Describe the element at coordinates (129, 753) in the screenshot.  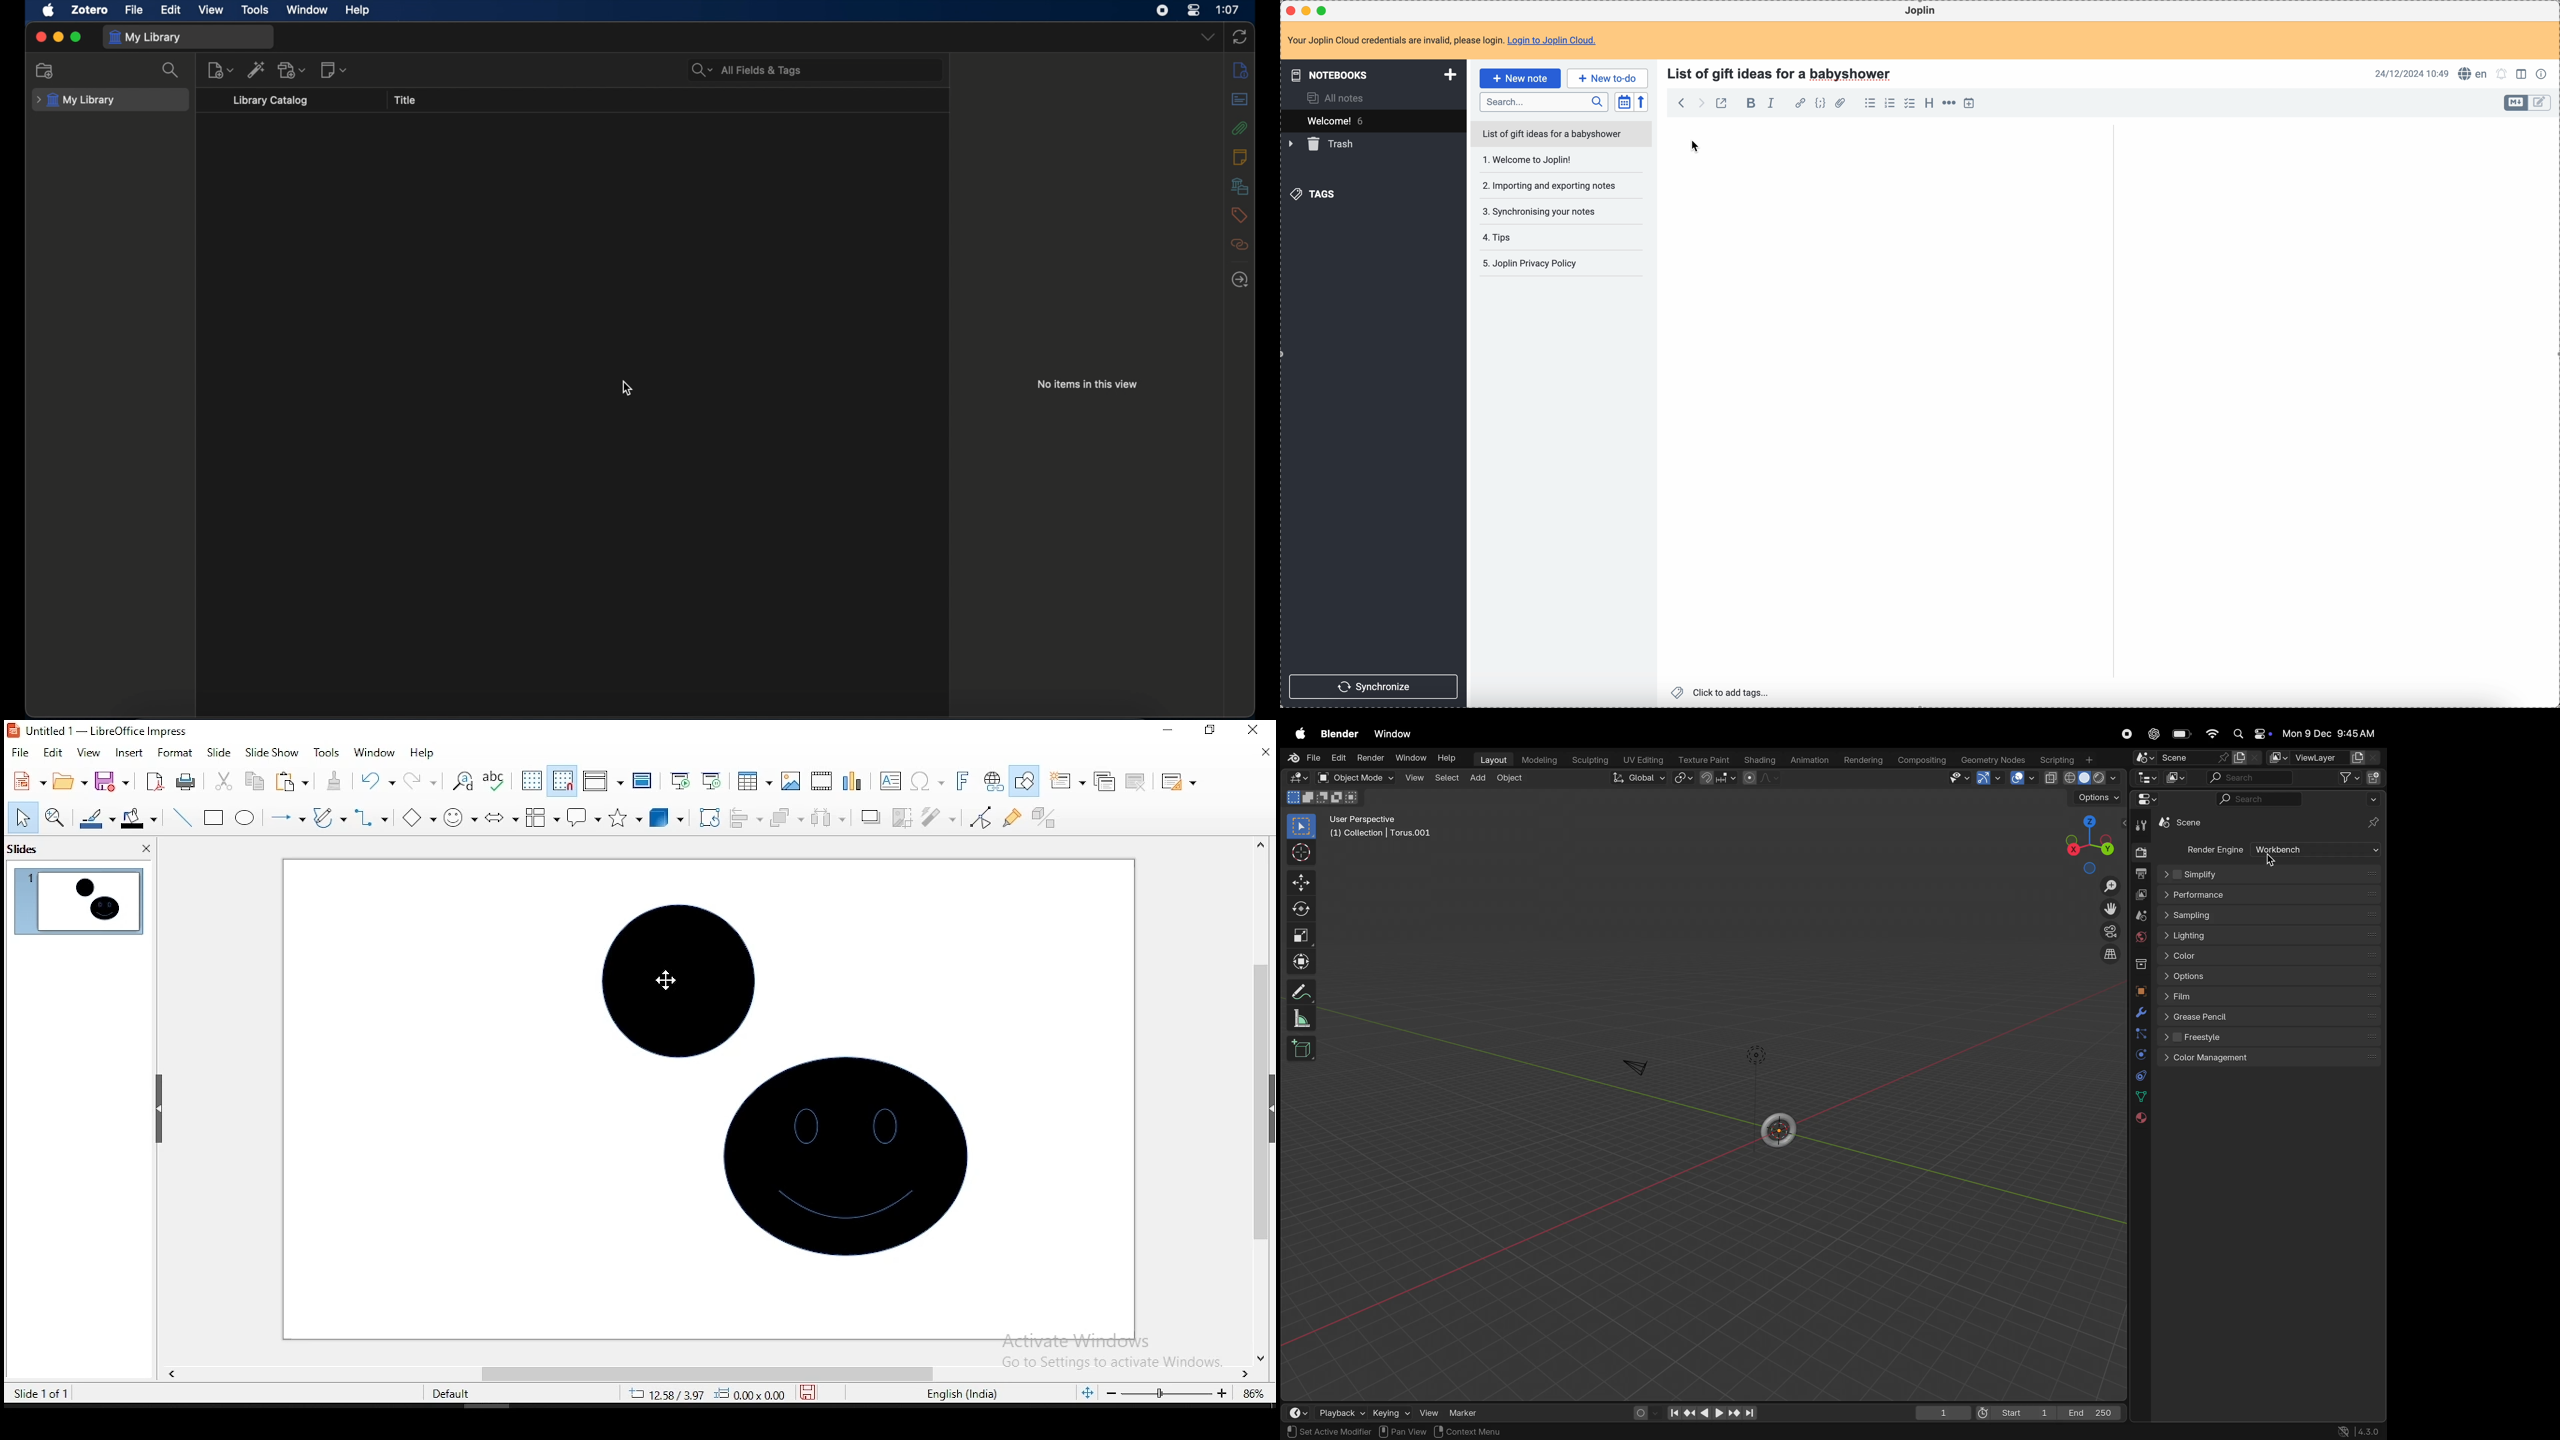
I see `insert` at that location.